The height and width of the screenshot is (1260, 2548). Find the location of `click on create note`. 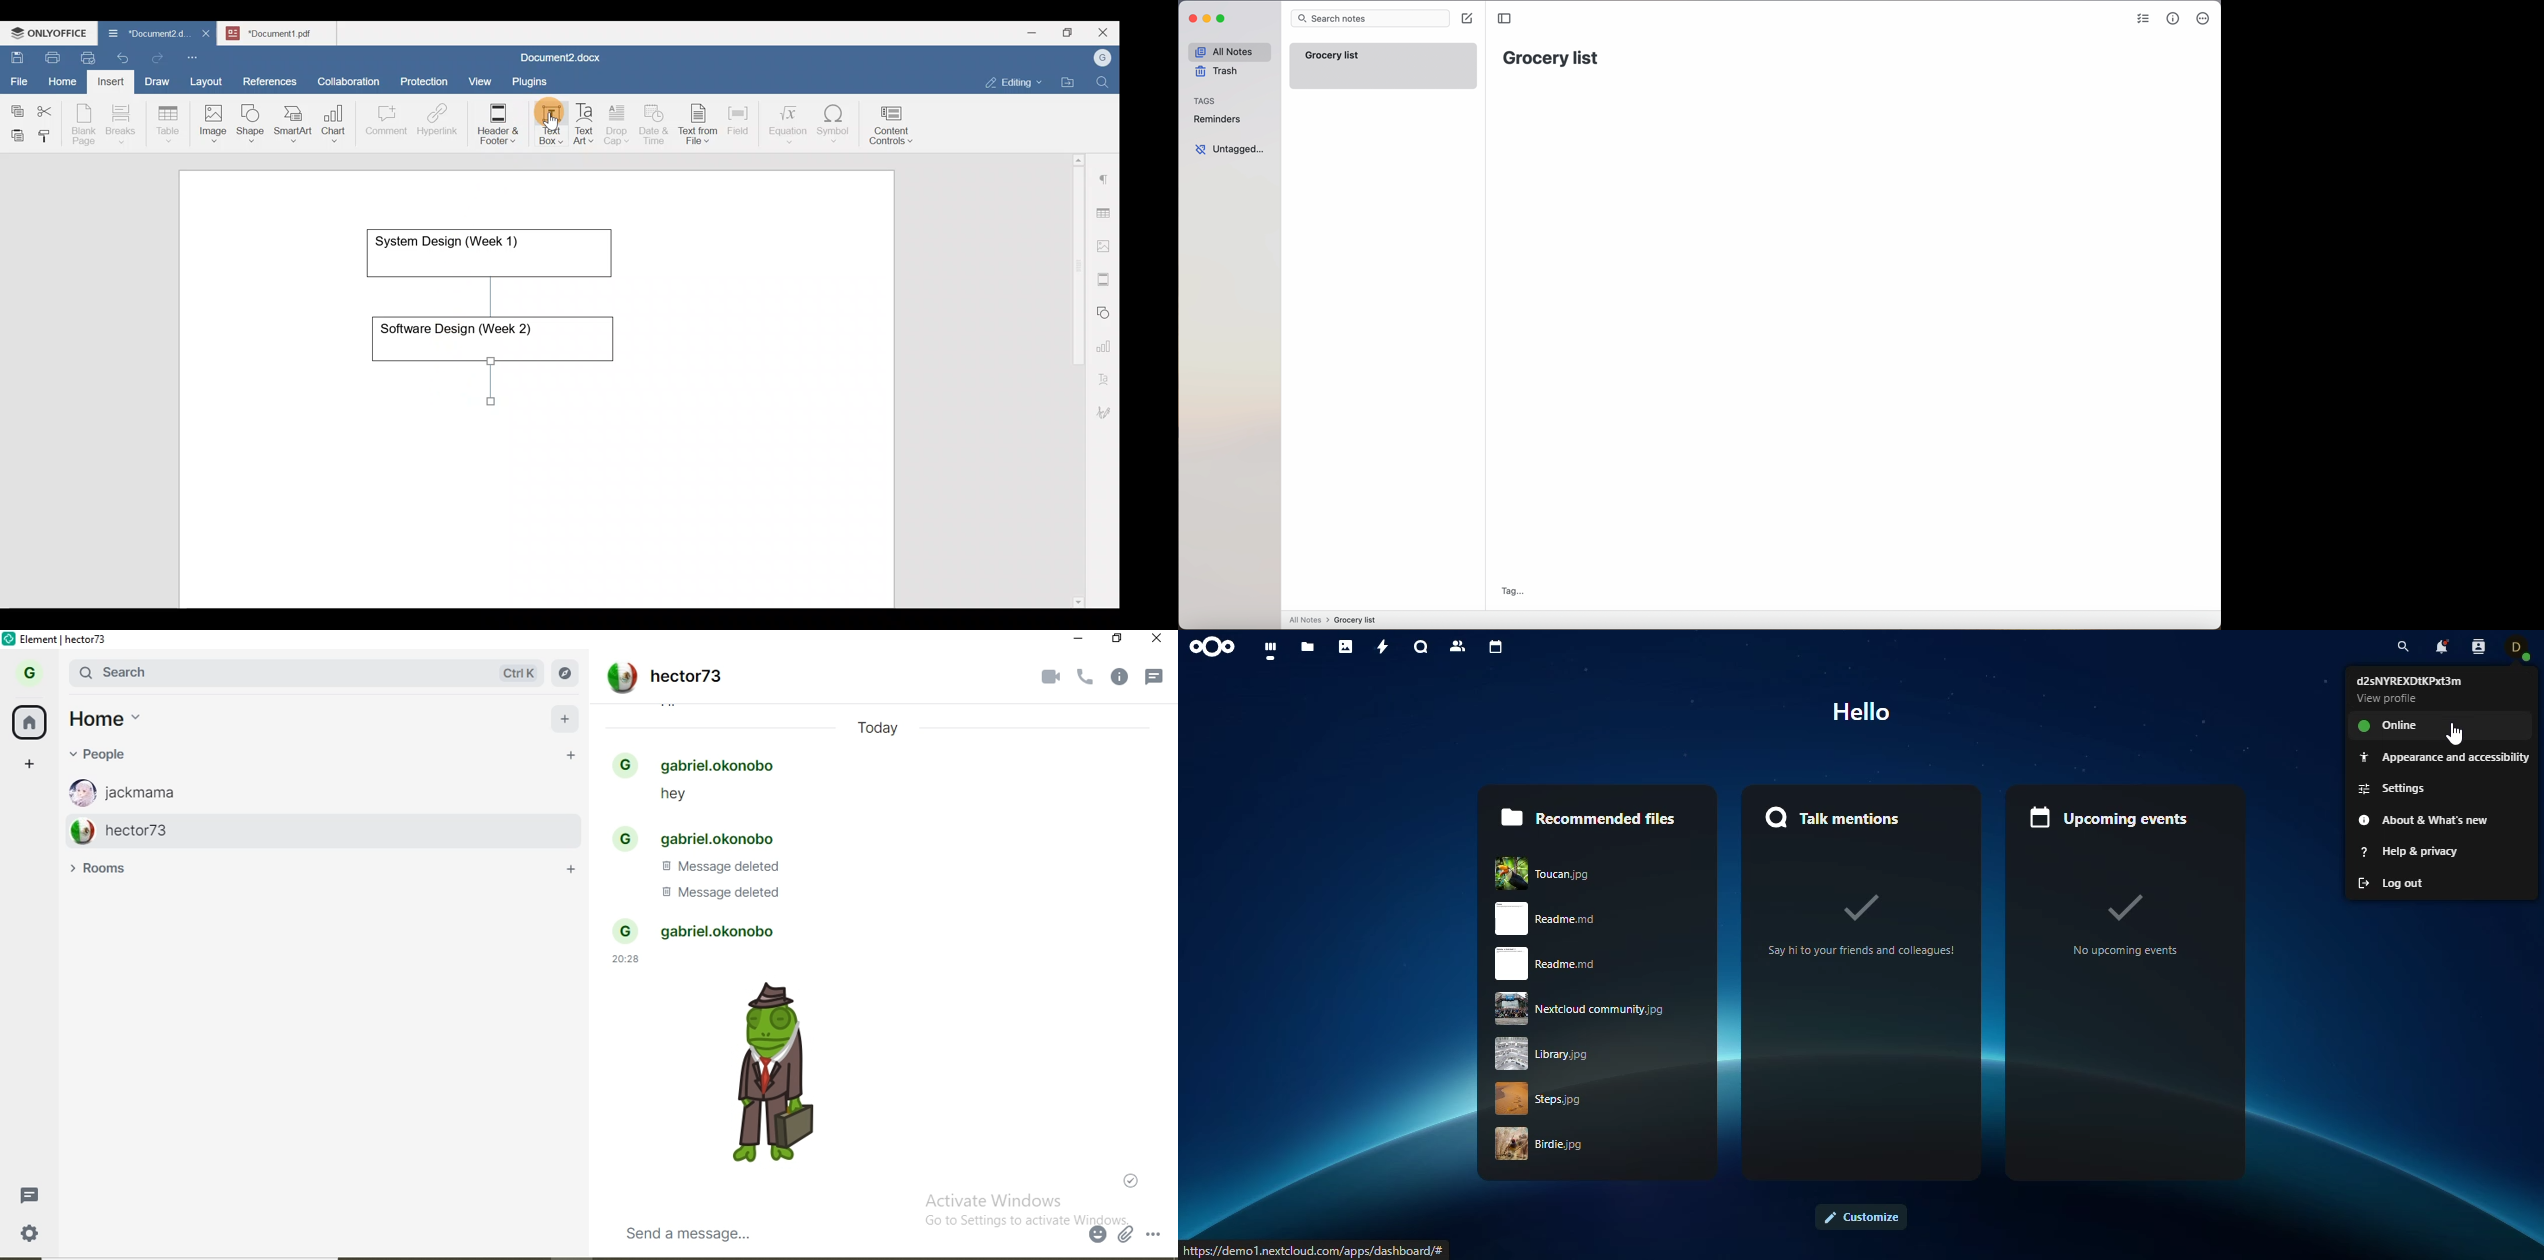

click on create note is located at coordinates (1469, 19).